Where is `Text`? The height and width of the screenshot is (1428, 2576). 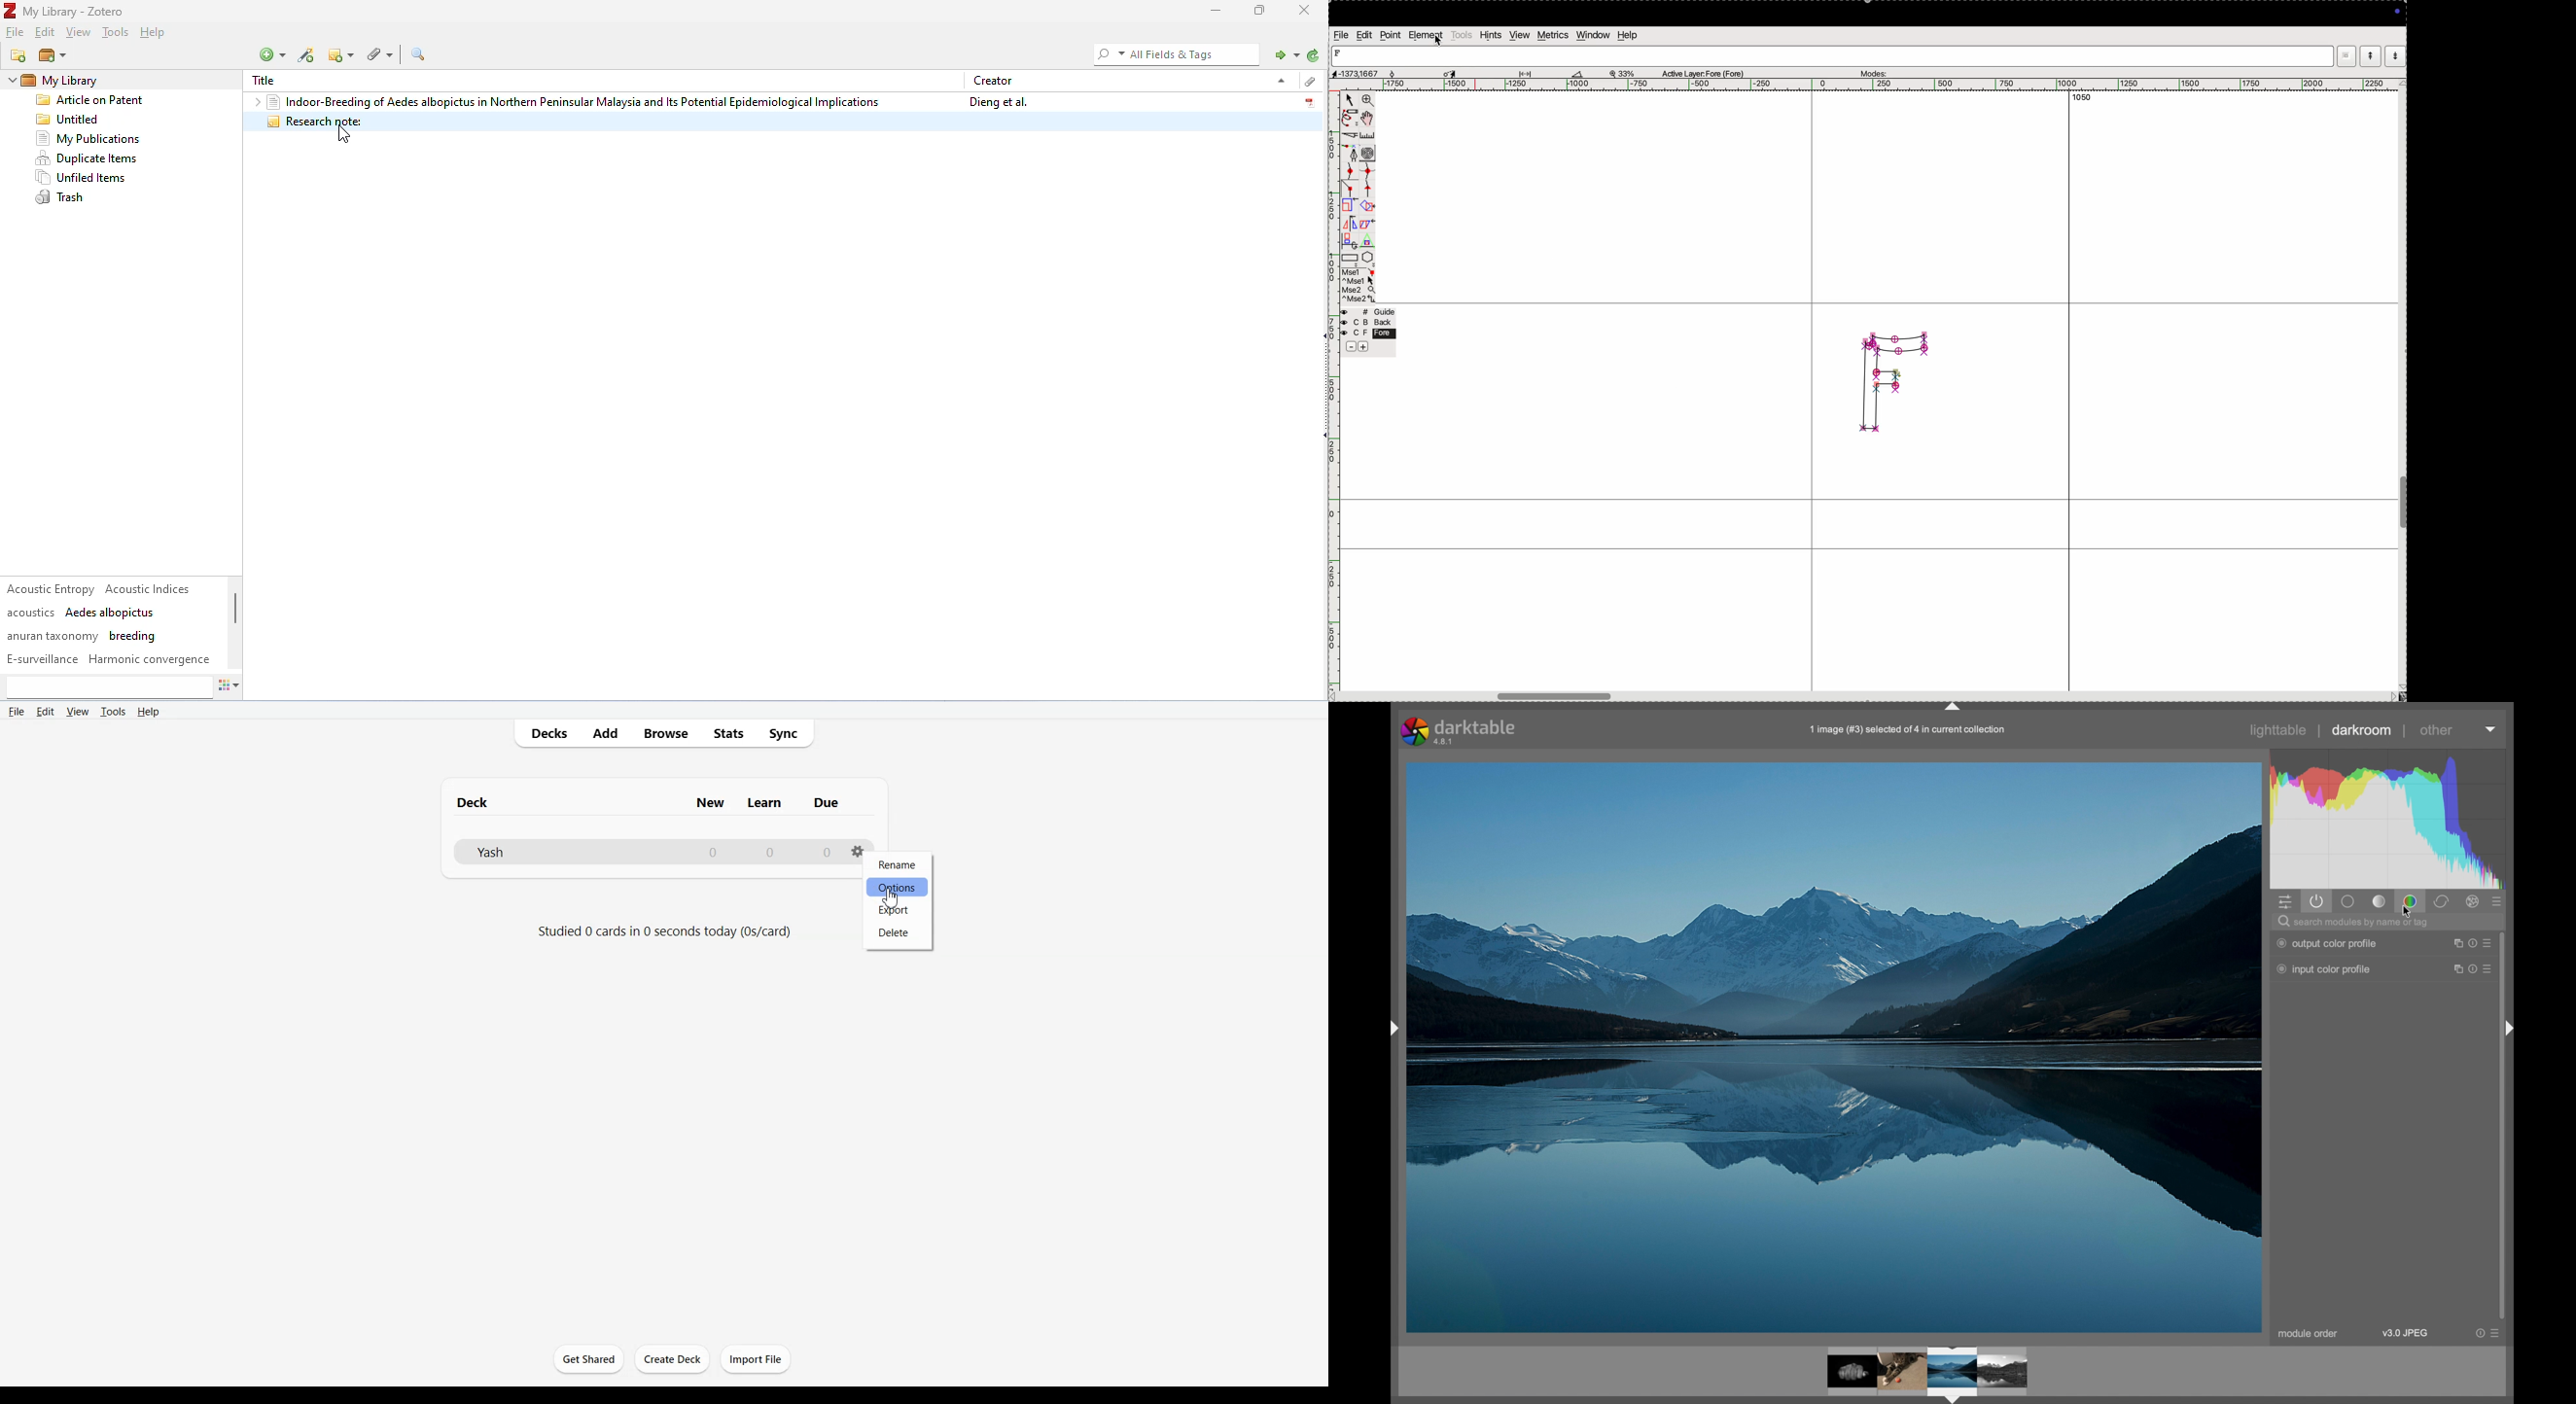
Text is located at coordinates (649, 802).